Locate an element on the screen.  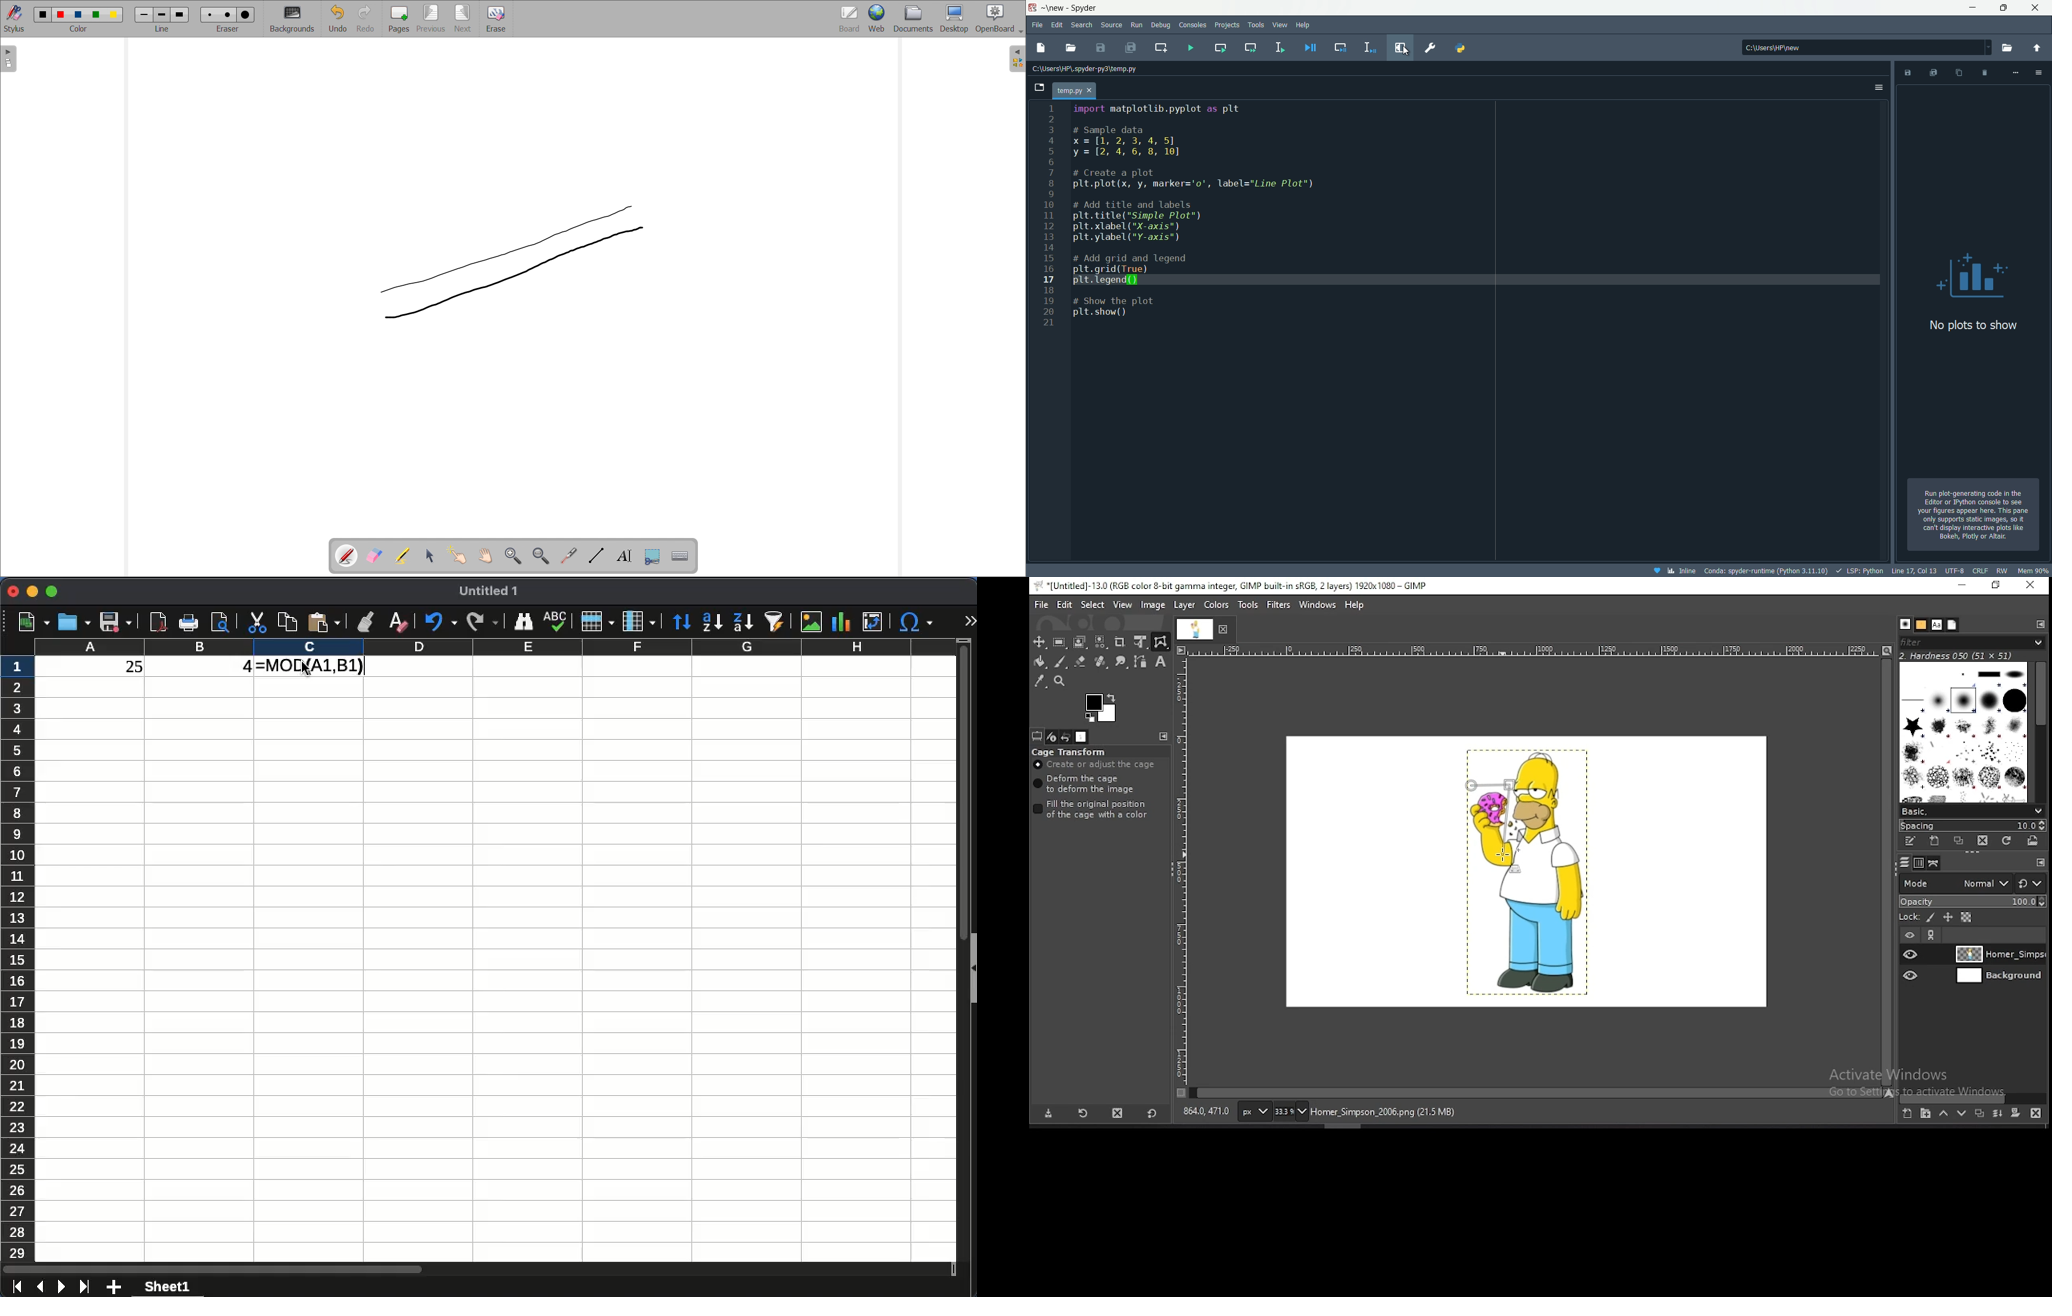
deform the cage to deform the image is located at coordinates (1087, 785).